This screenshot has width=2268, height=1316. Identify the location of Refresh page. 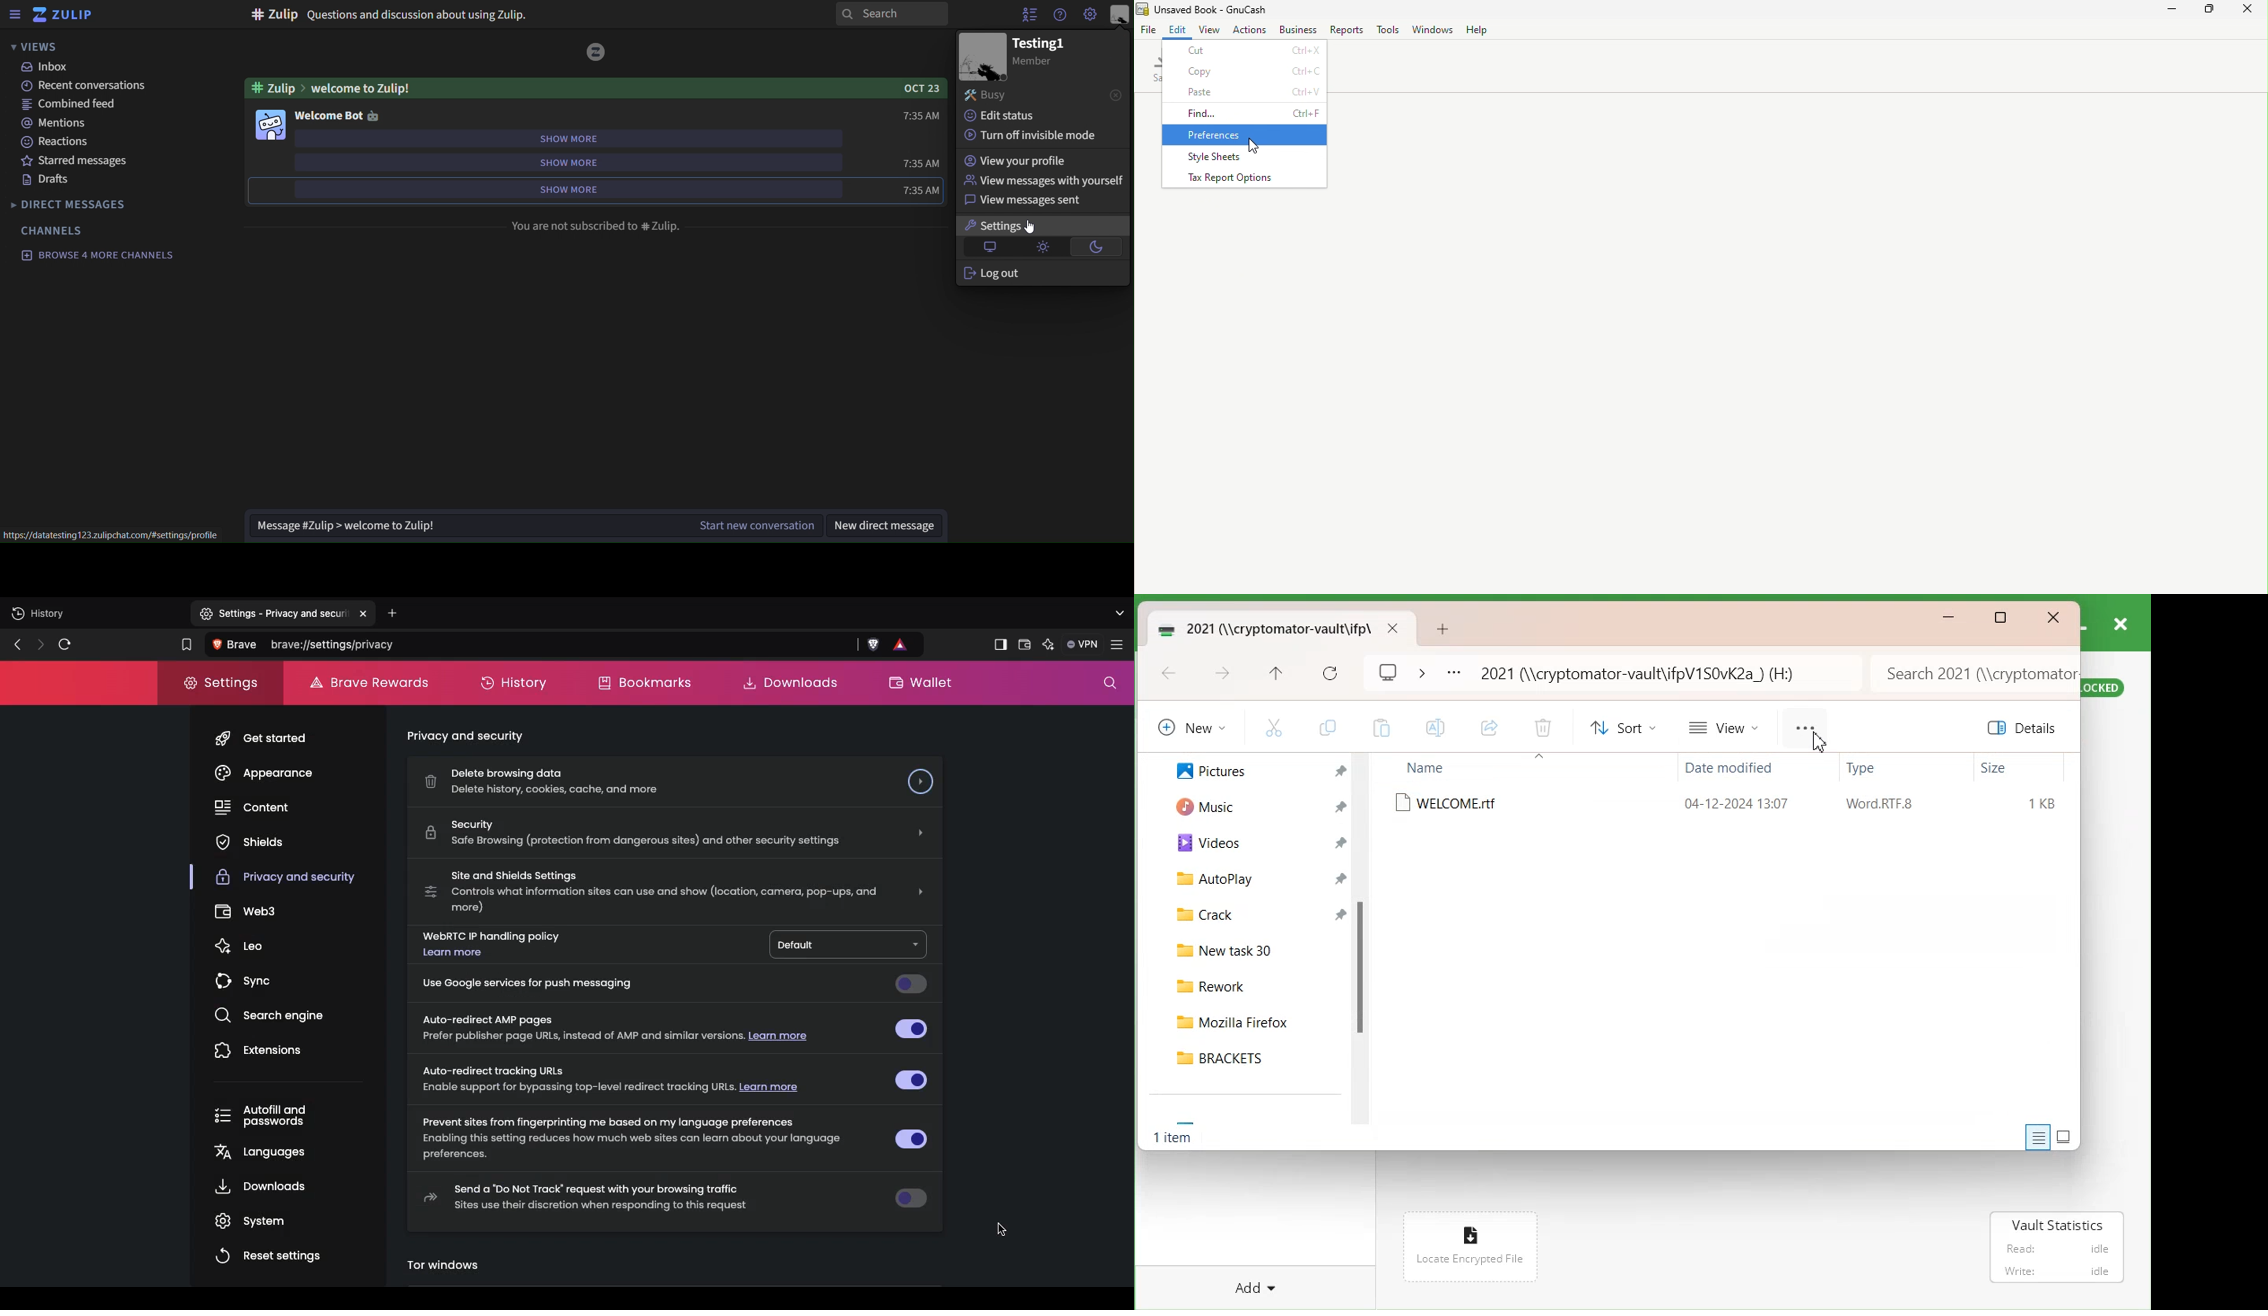
(65, 644).